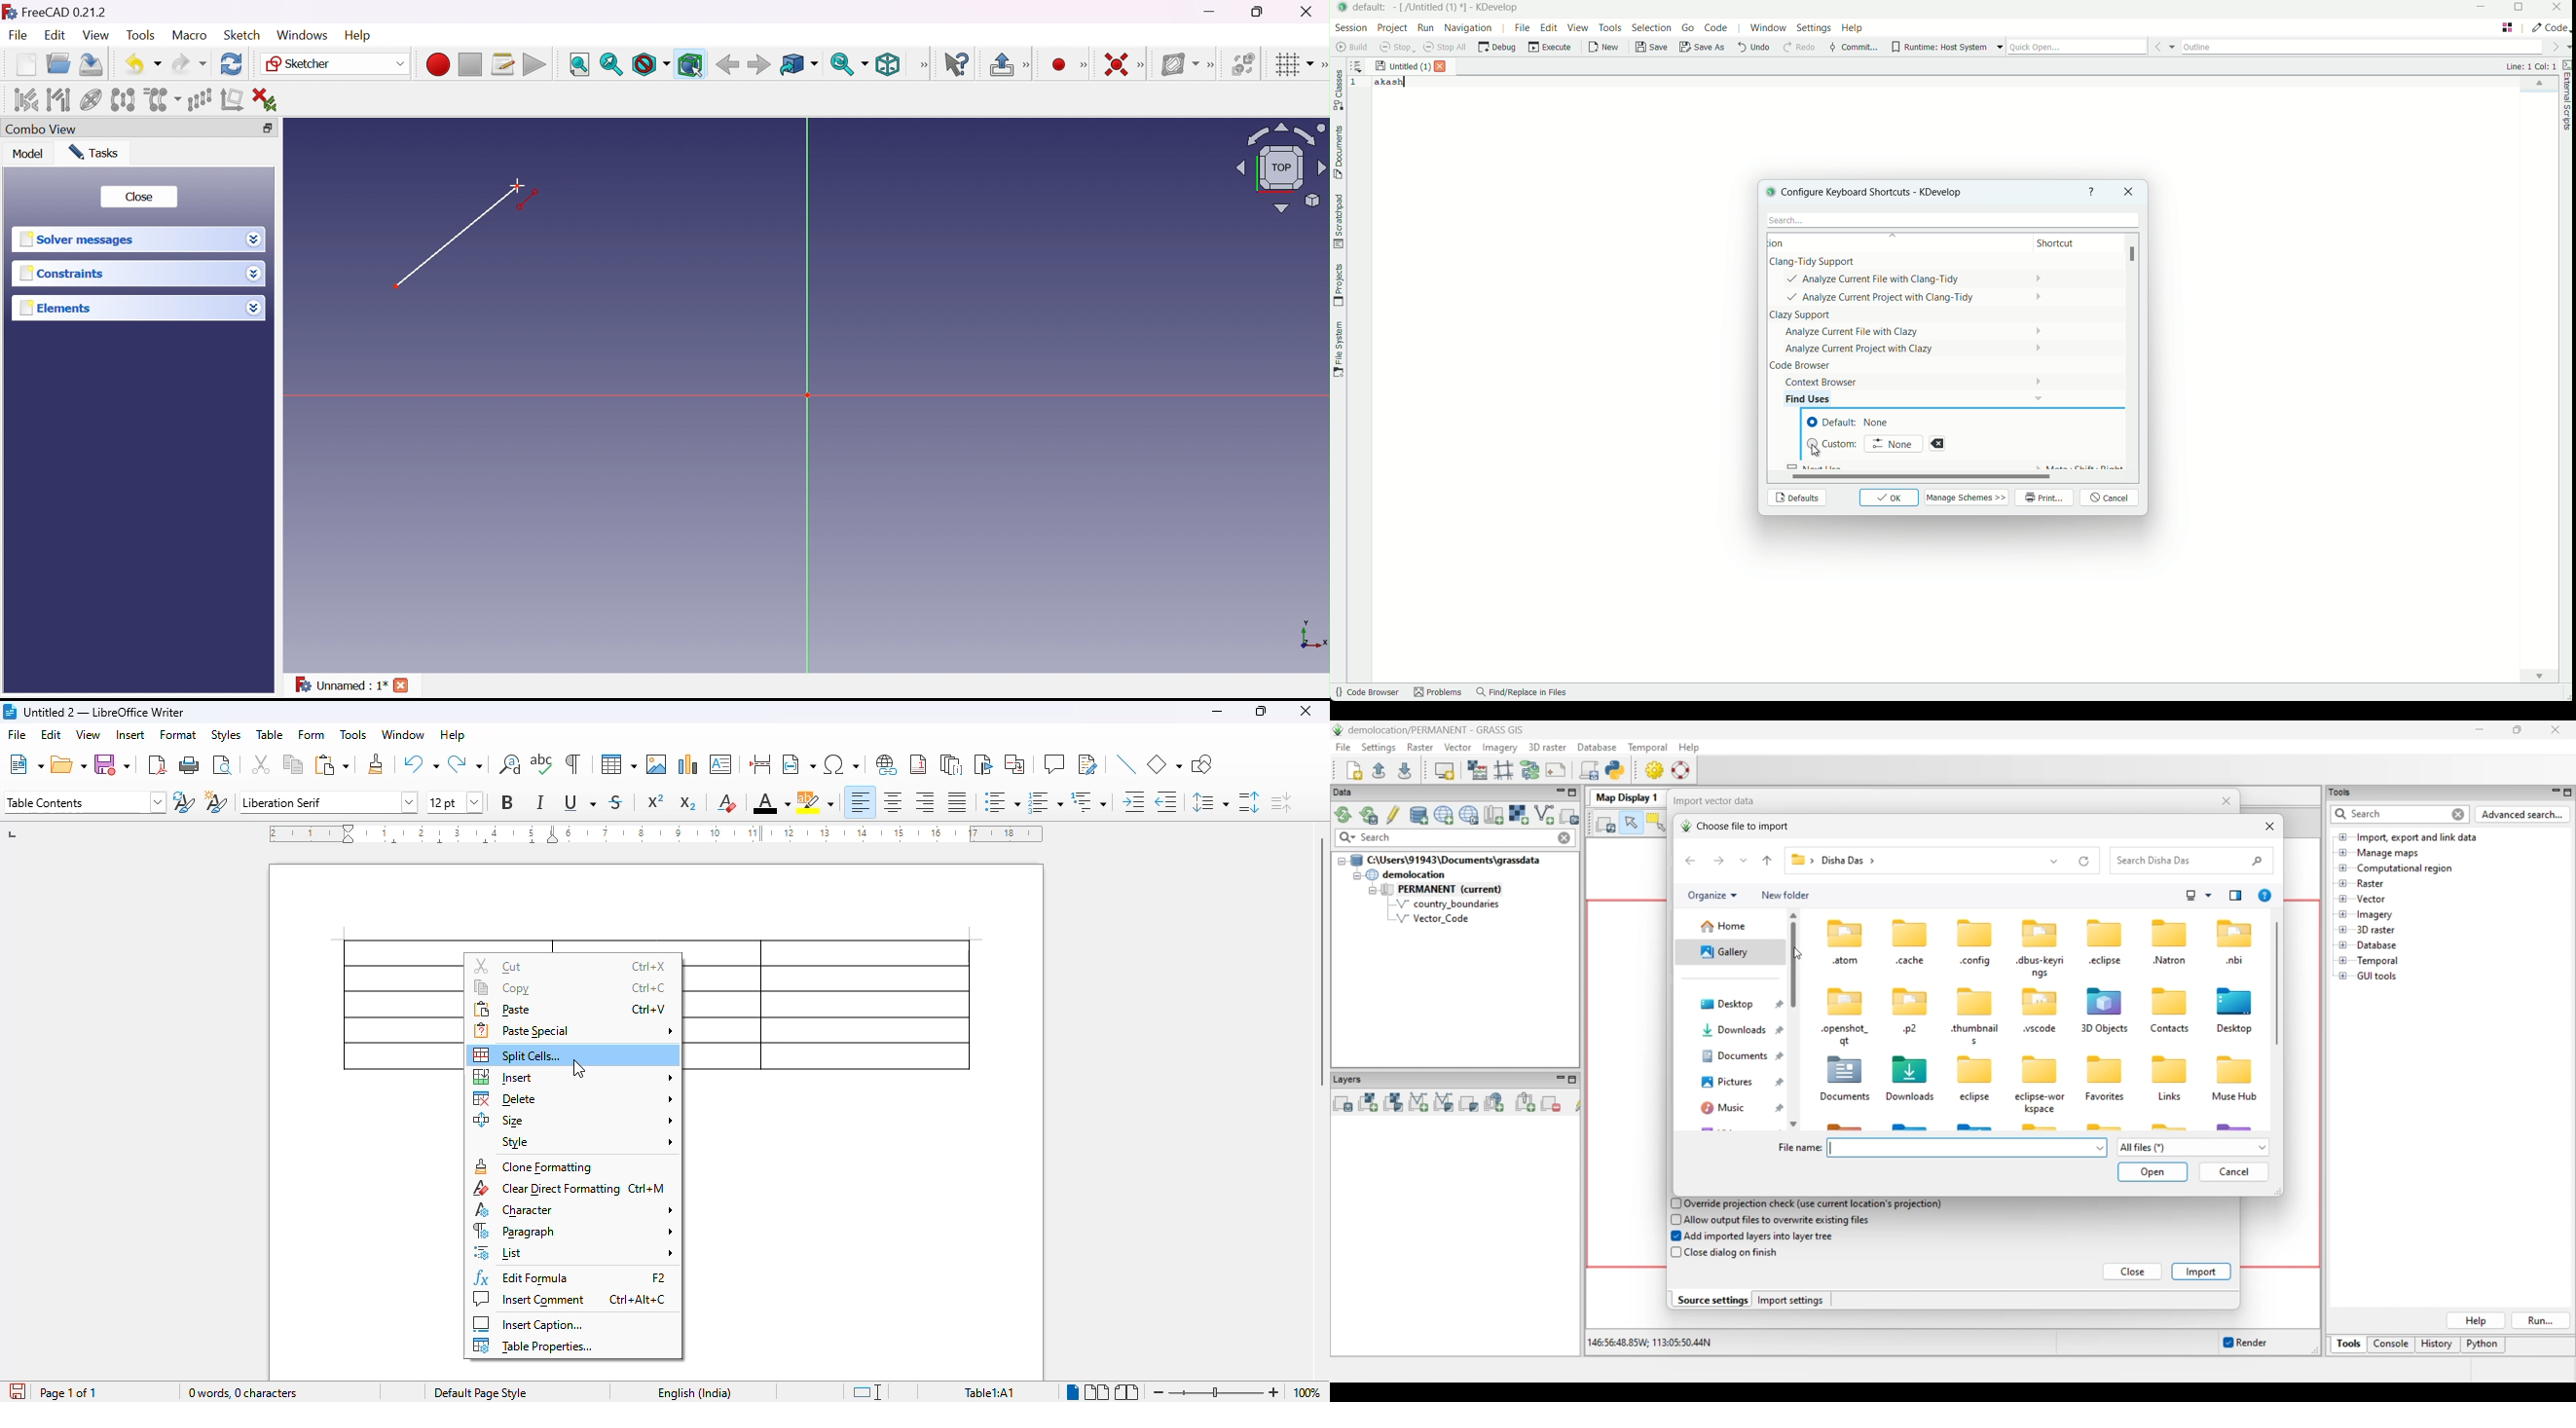 This screenshot has height=1428, width=2576. I want to click on edit, so click(51, 734).